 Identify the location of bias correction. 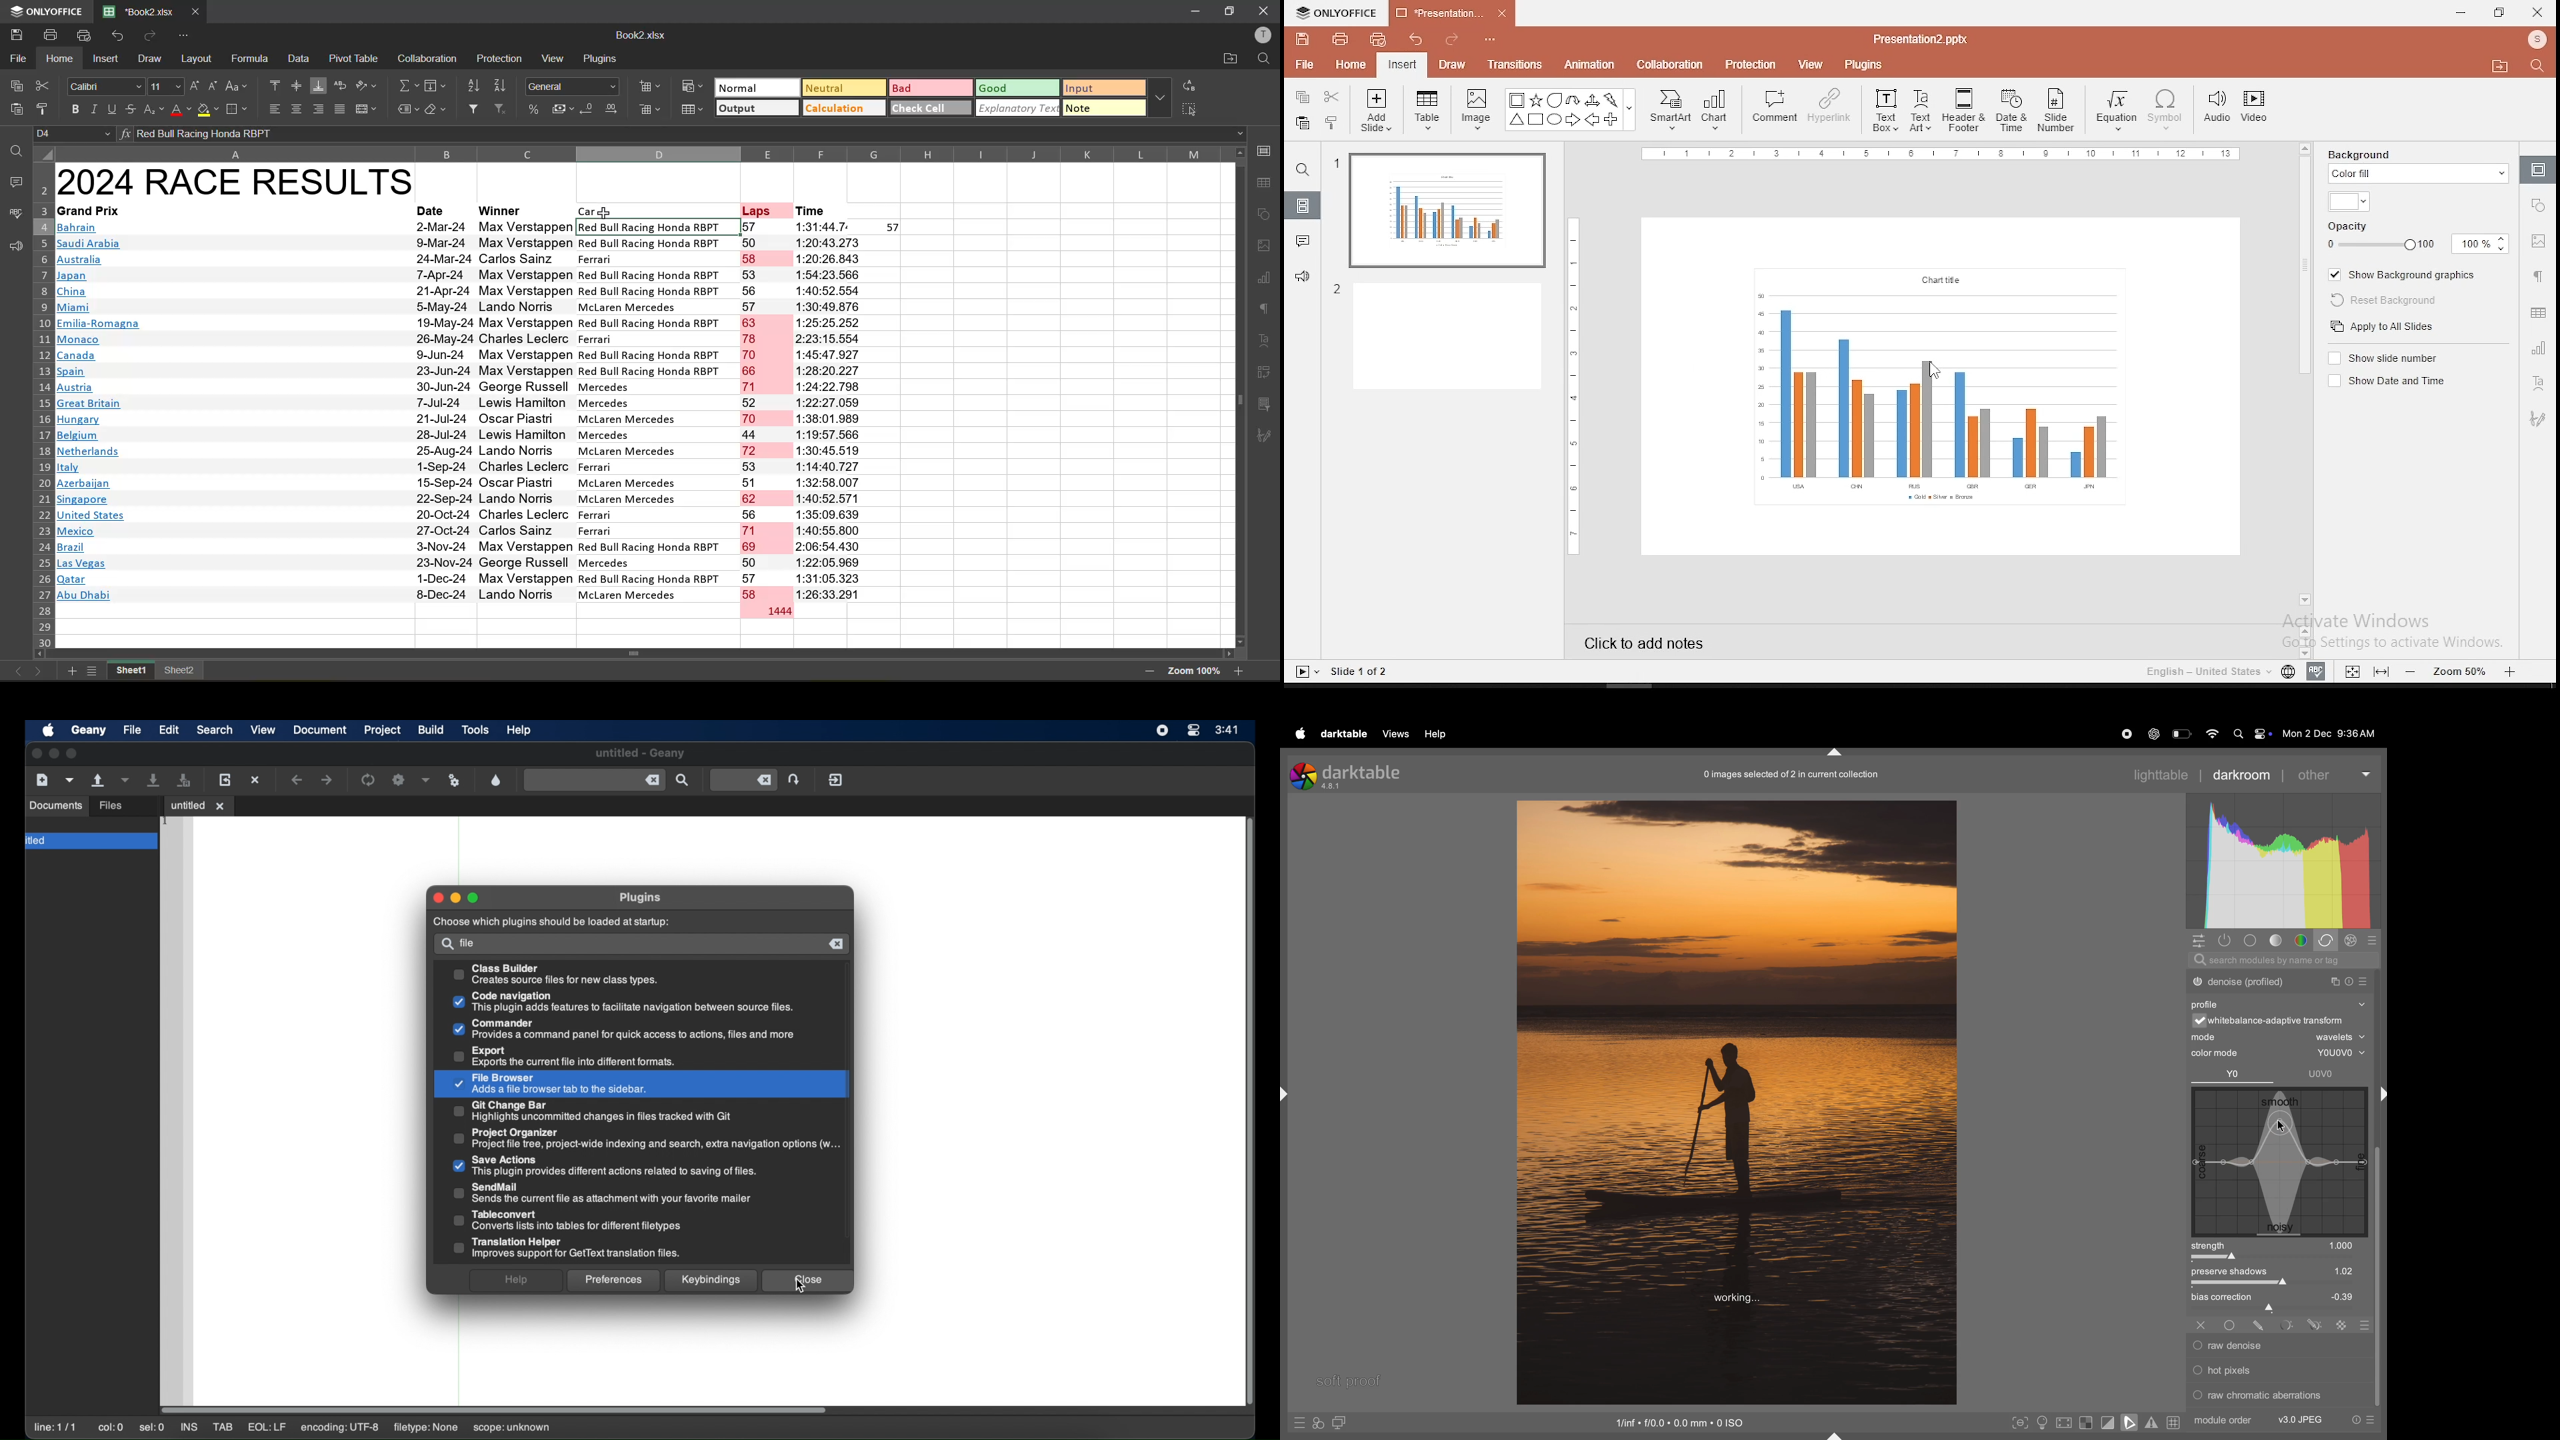
(2282, 1298).